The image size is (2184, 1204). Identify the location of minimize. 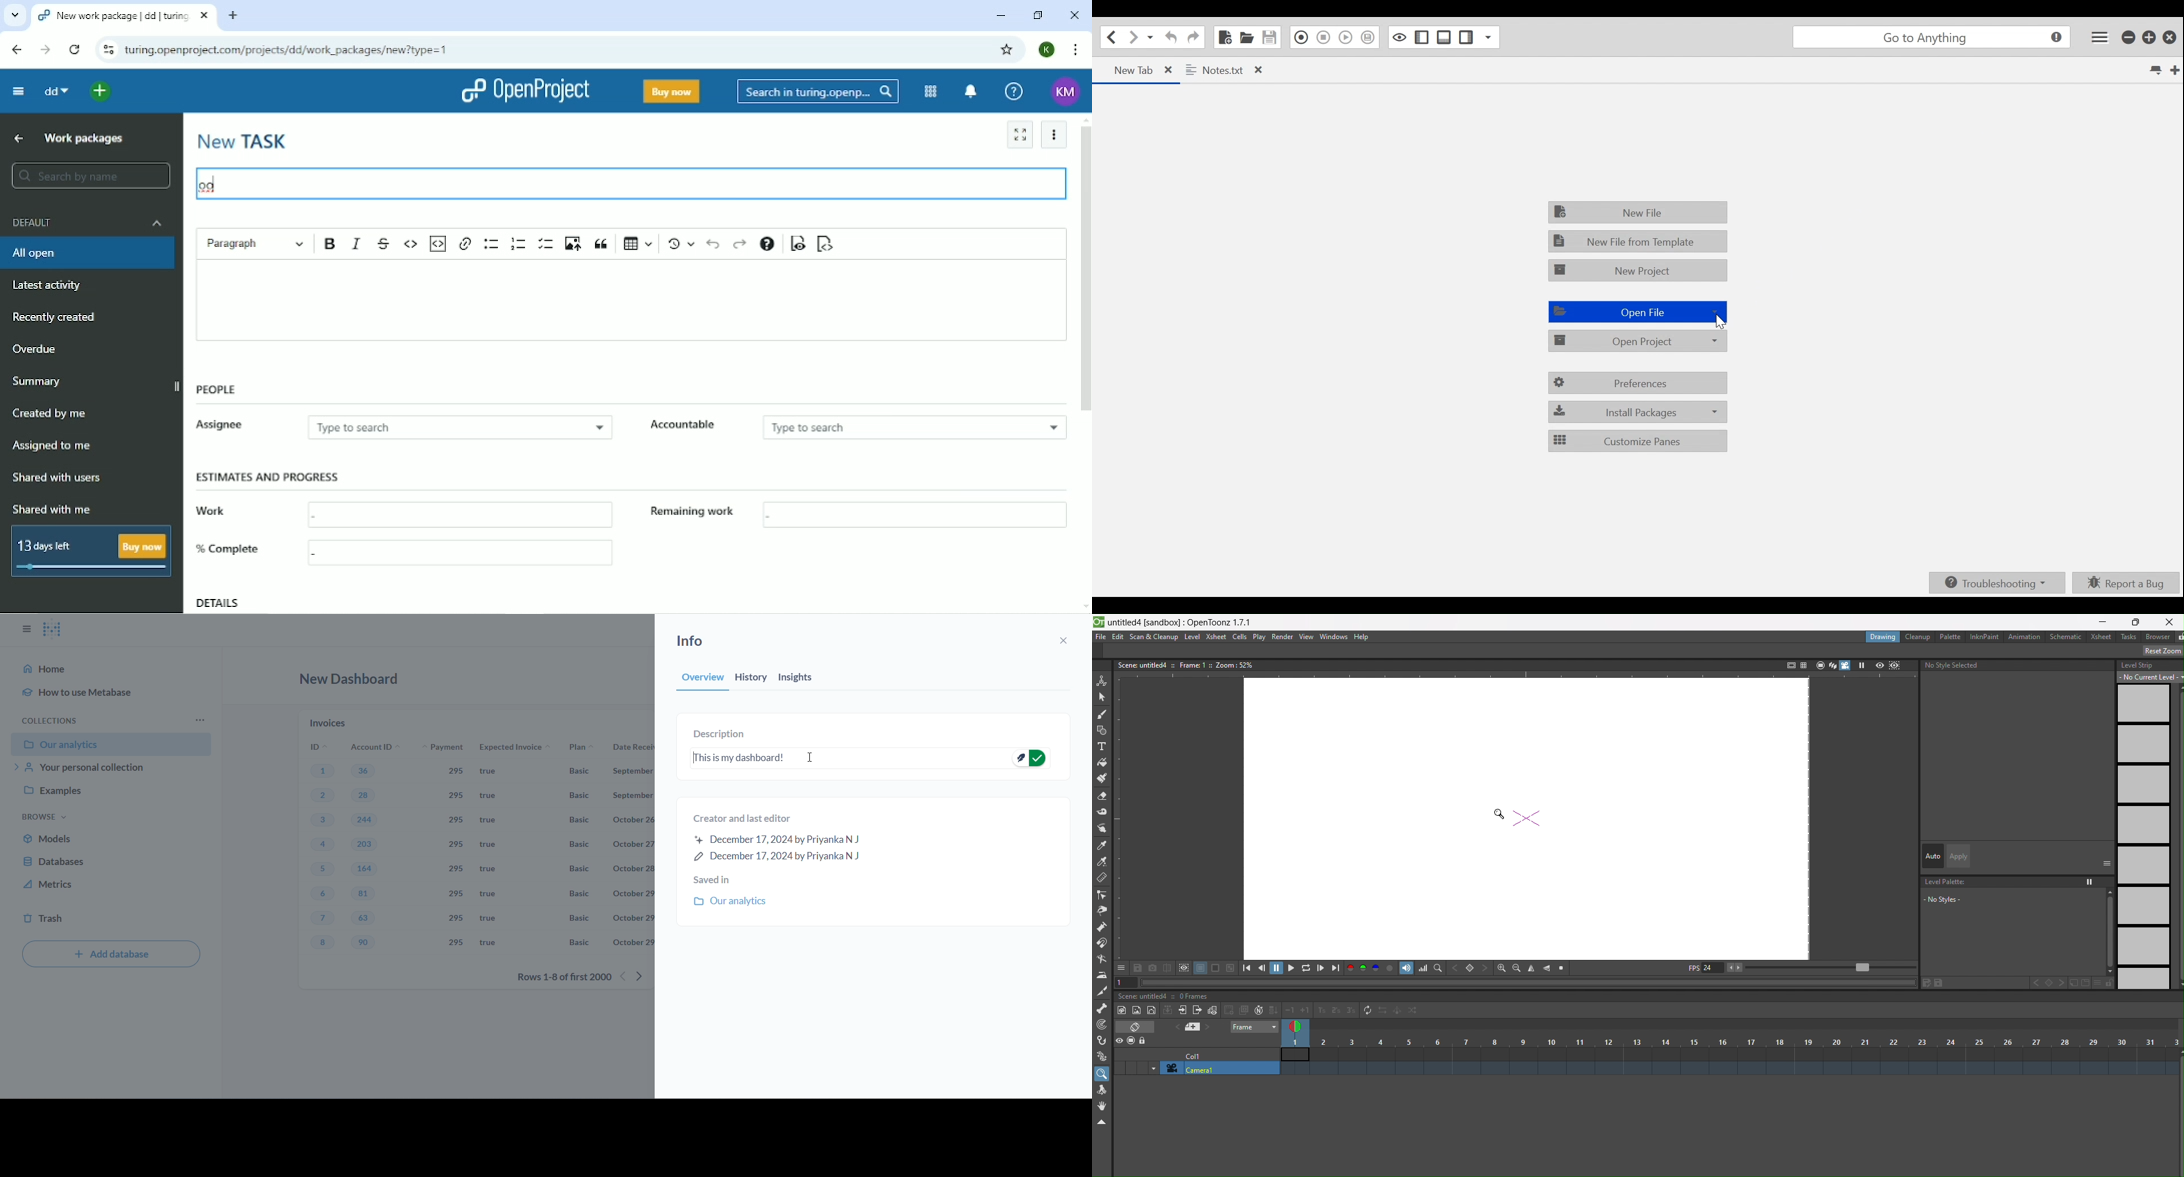
(2105, 621).